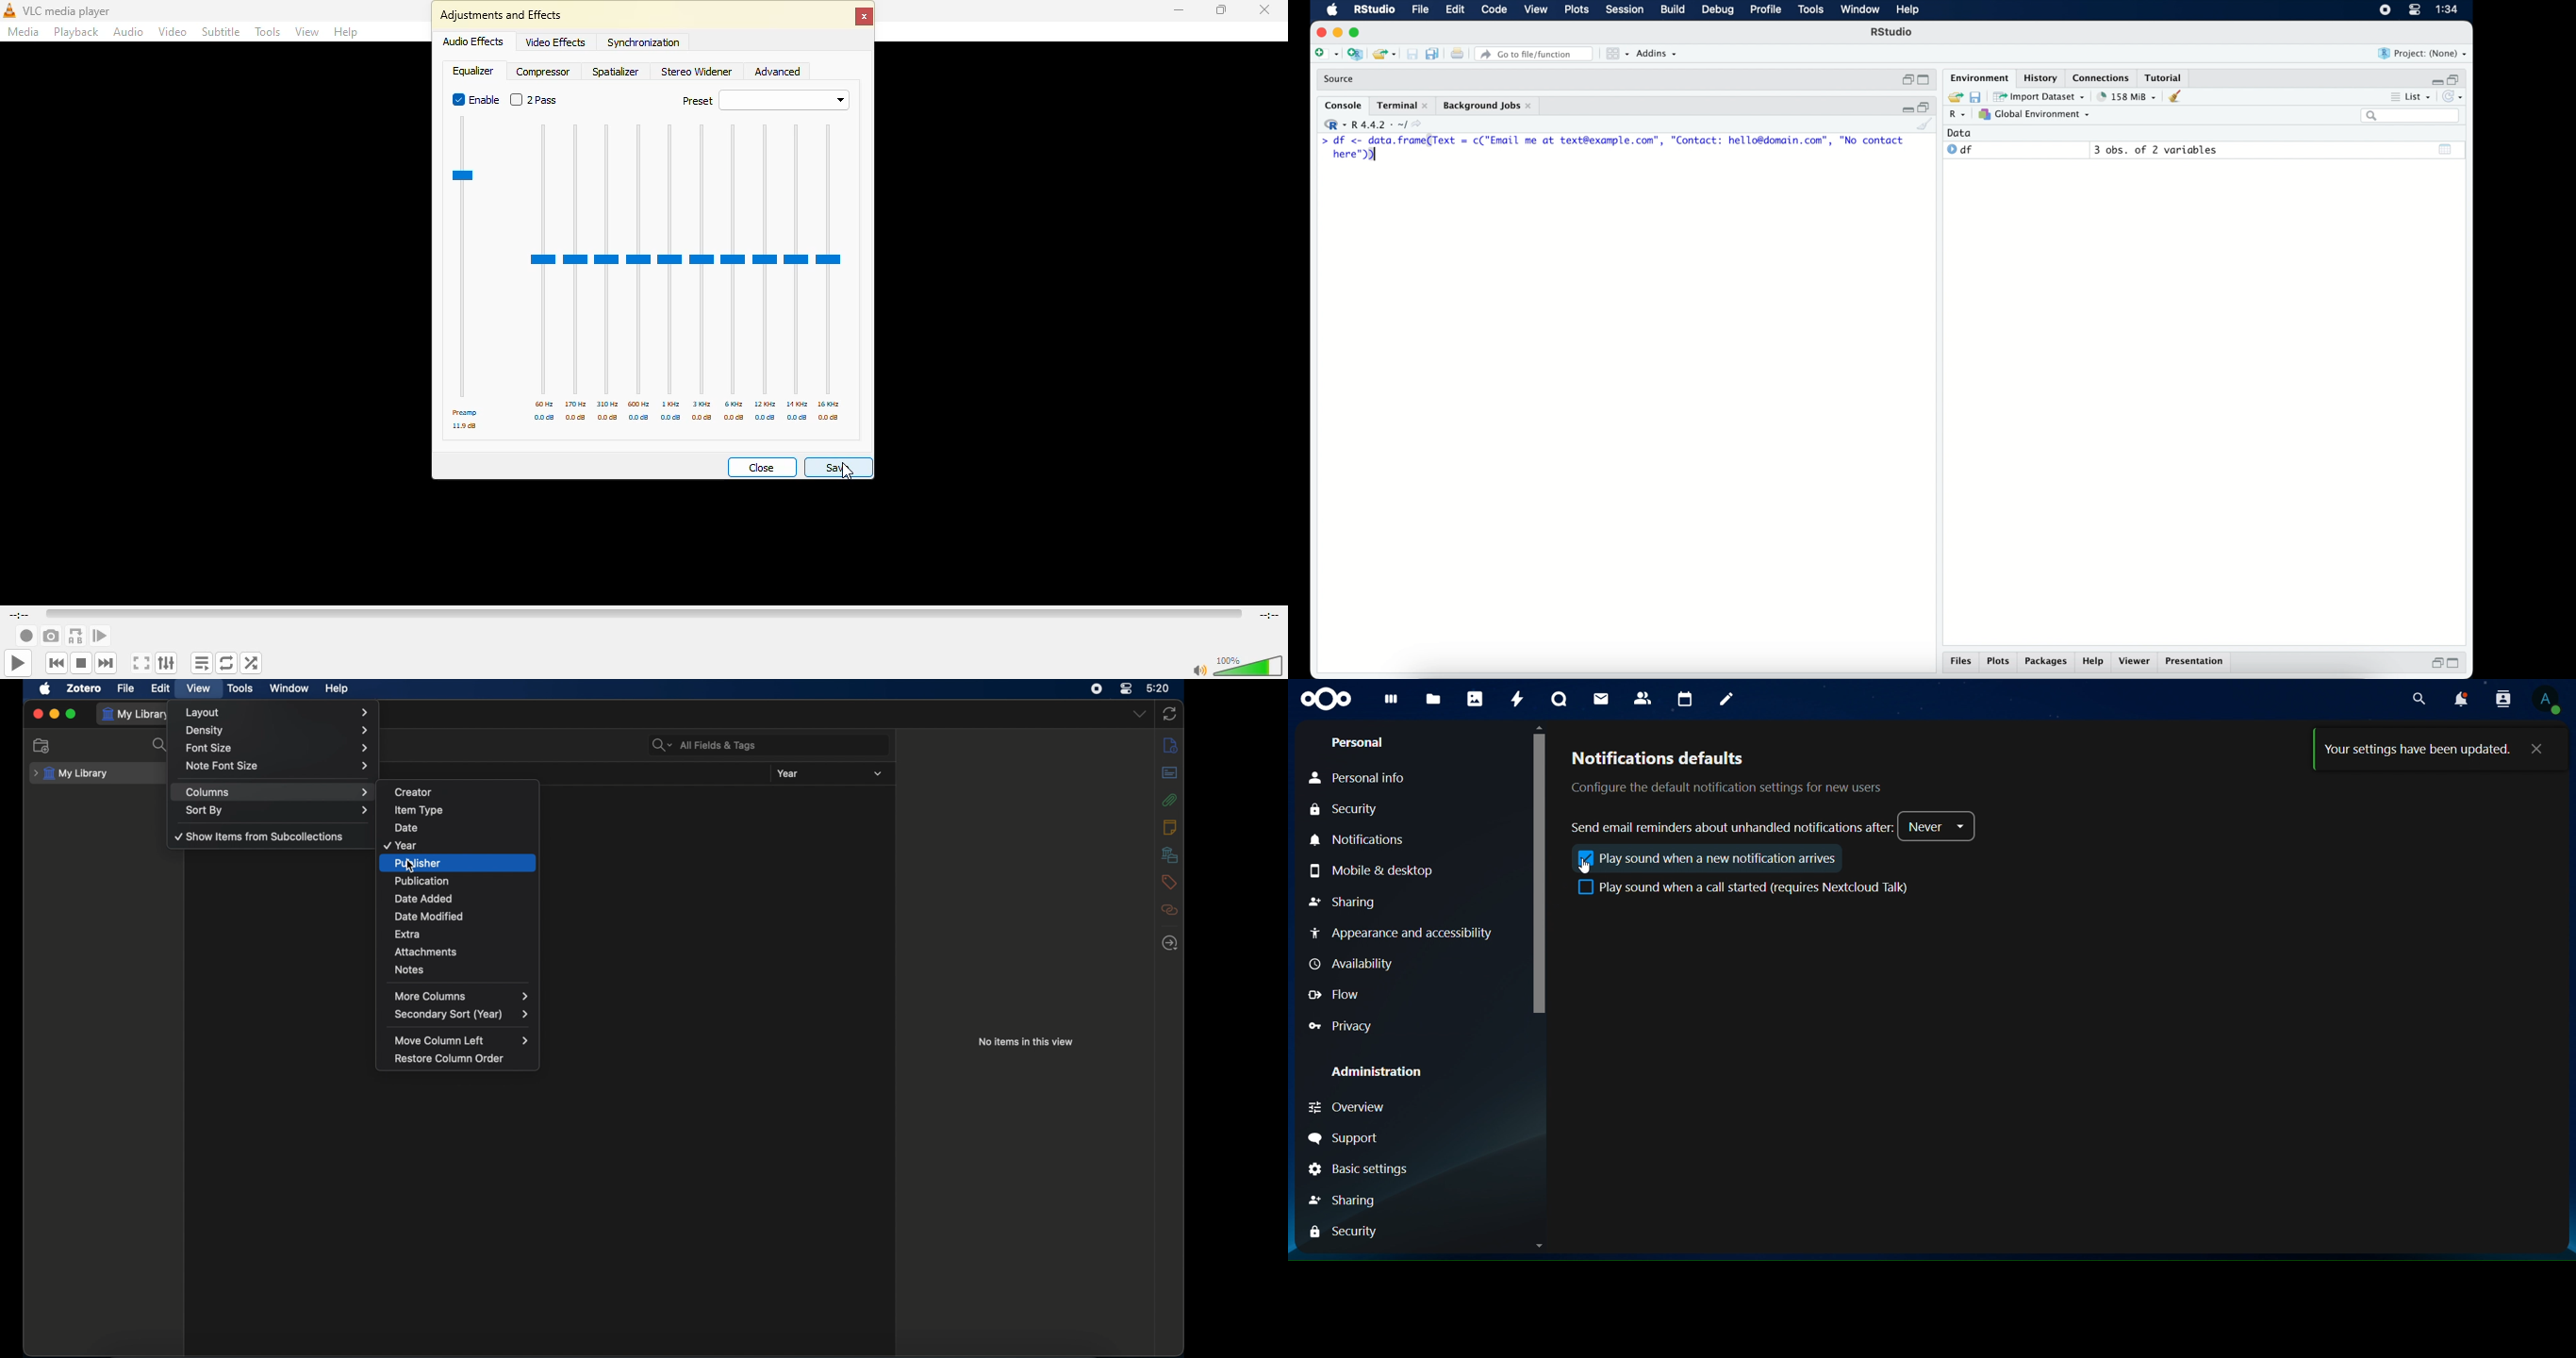 The image size is (2576, 1372). What do you see at coordinates (1456, 53) in the screenshot?
I see `print` at bounding box center [1456, 53].